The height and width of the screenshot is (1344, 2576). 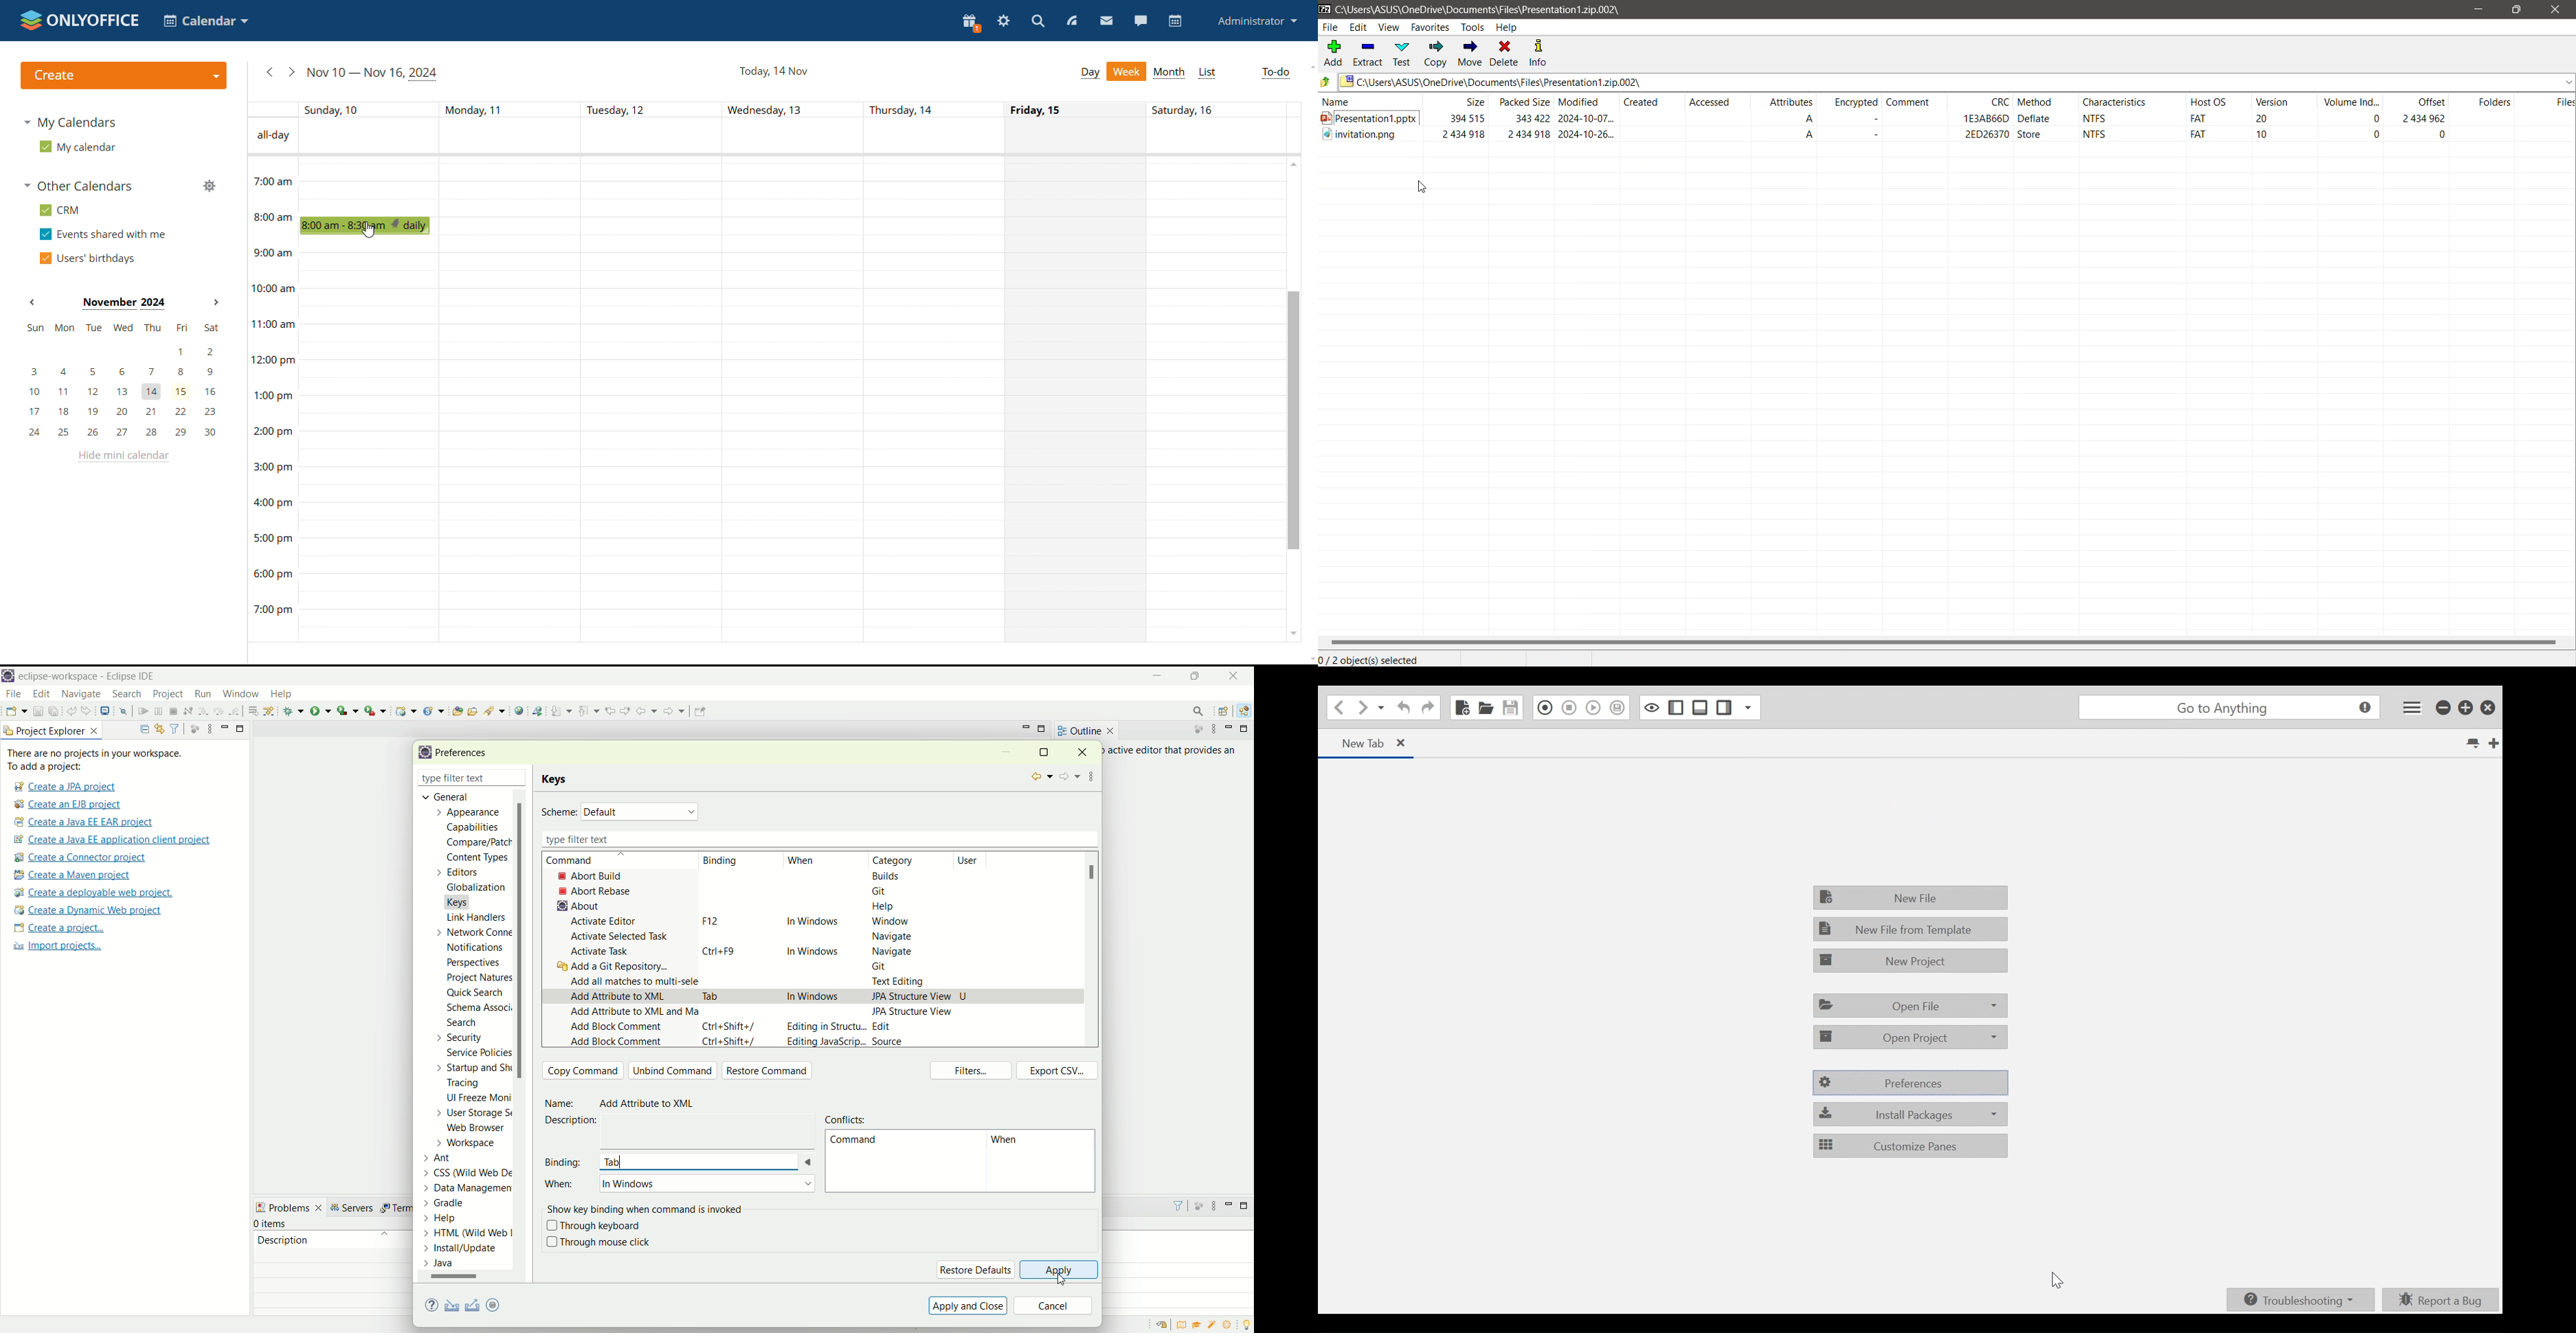 I want to click on Accessed , so click(x=1717, y=102).